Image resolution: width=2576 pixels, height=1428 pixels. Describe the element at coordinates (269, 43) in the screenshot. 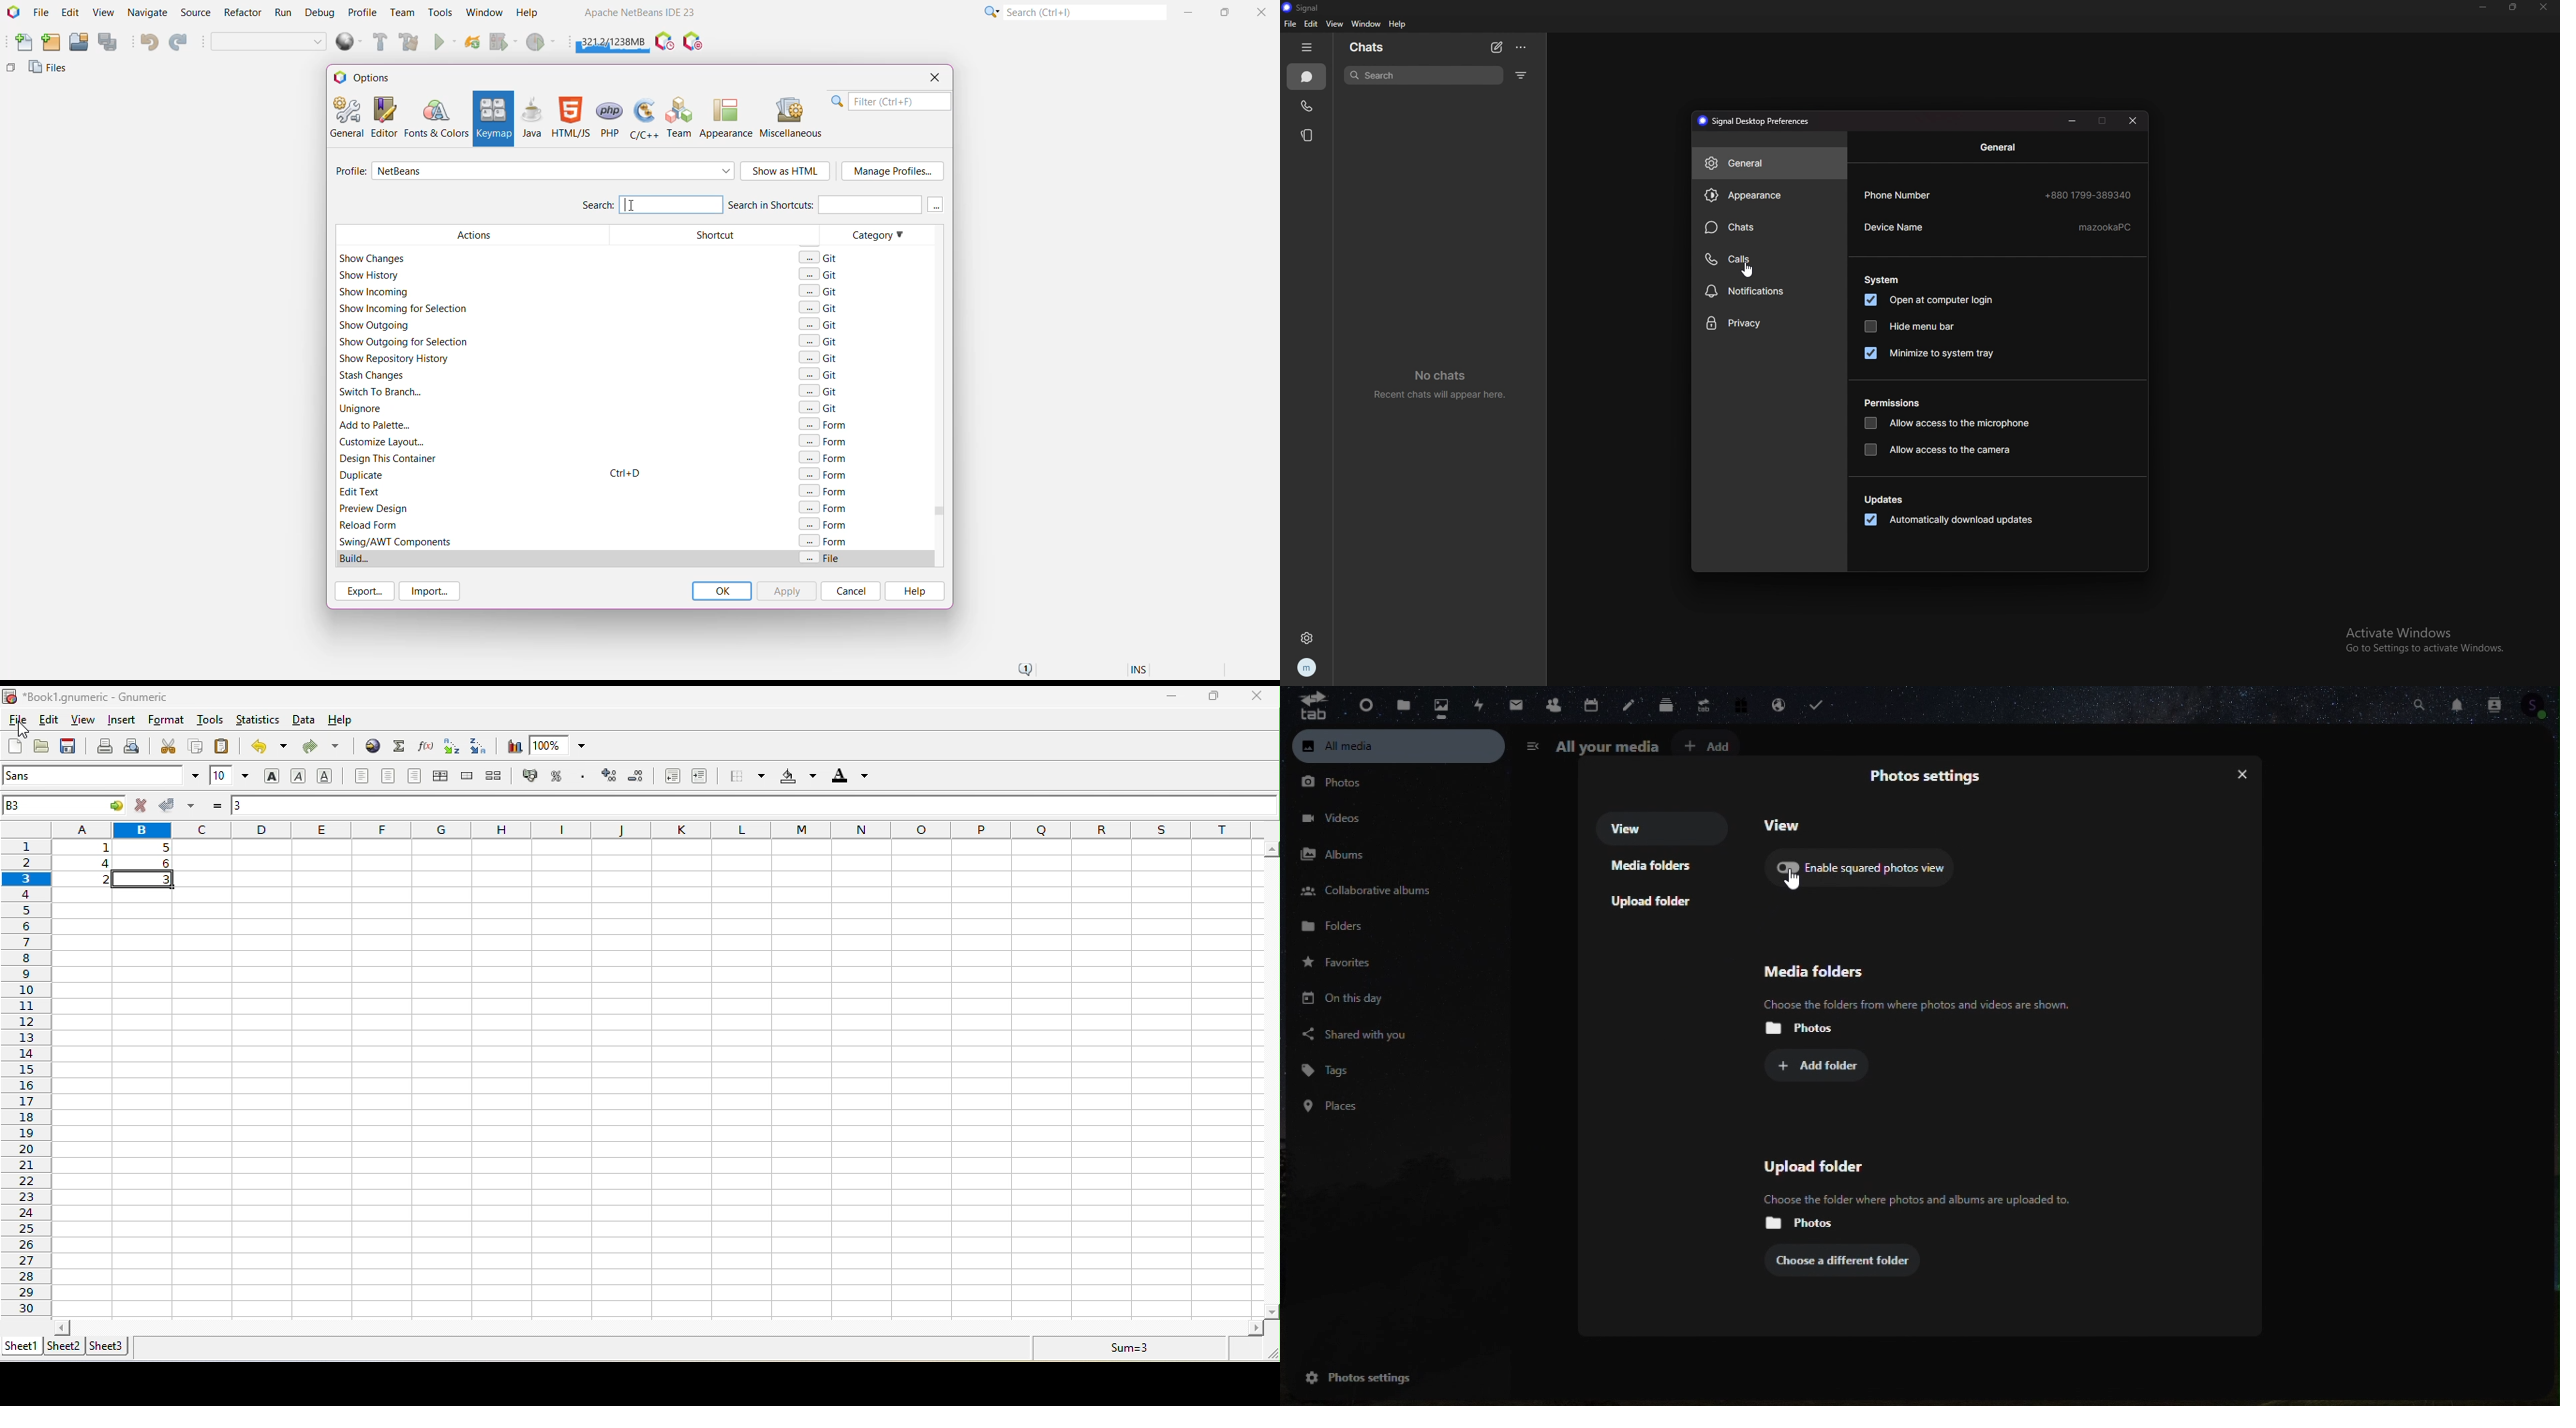

I see `Set Project Configuration` at that location.